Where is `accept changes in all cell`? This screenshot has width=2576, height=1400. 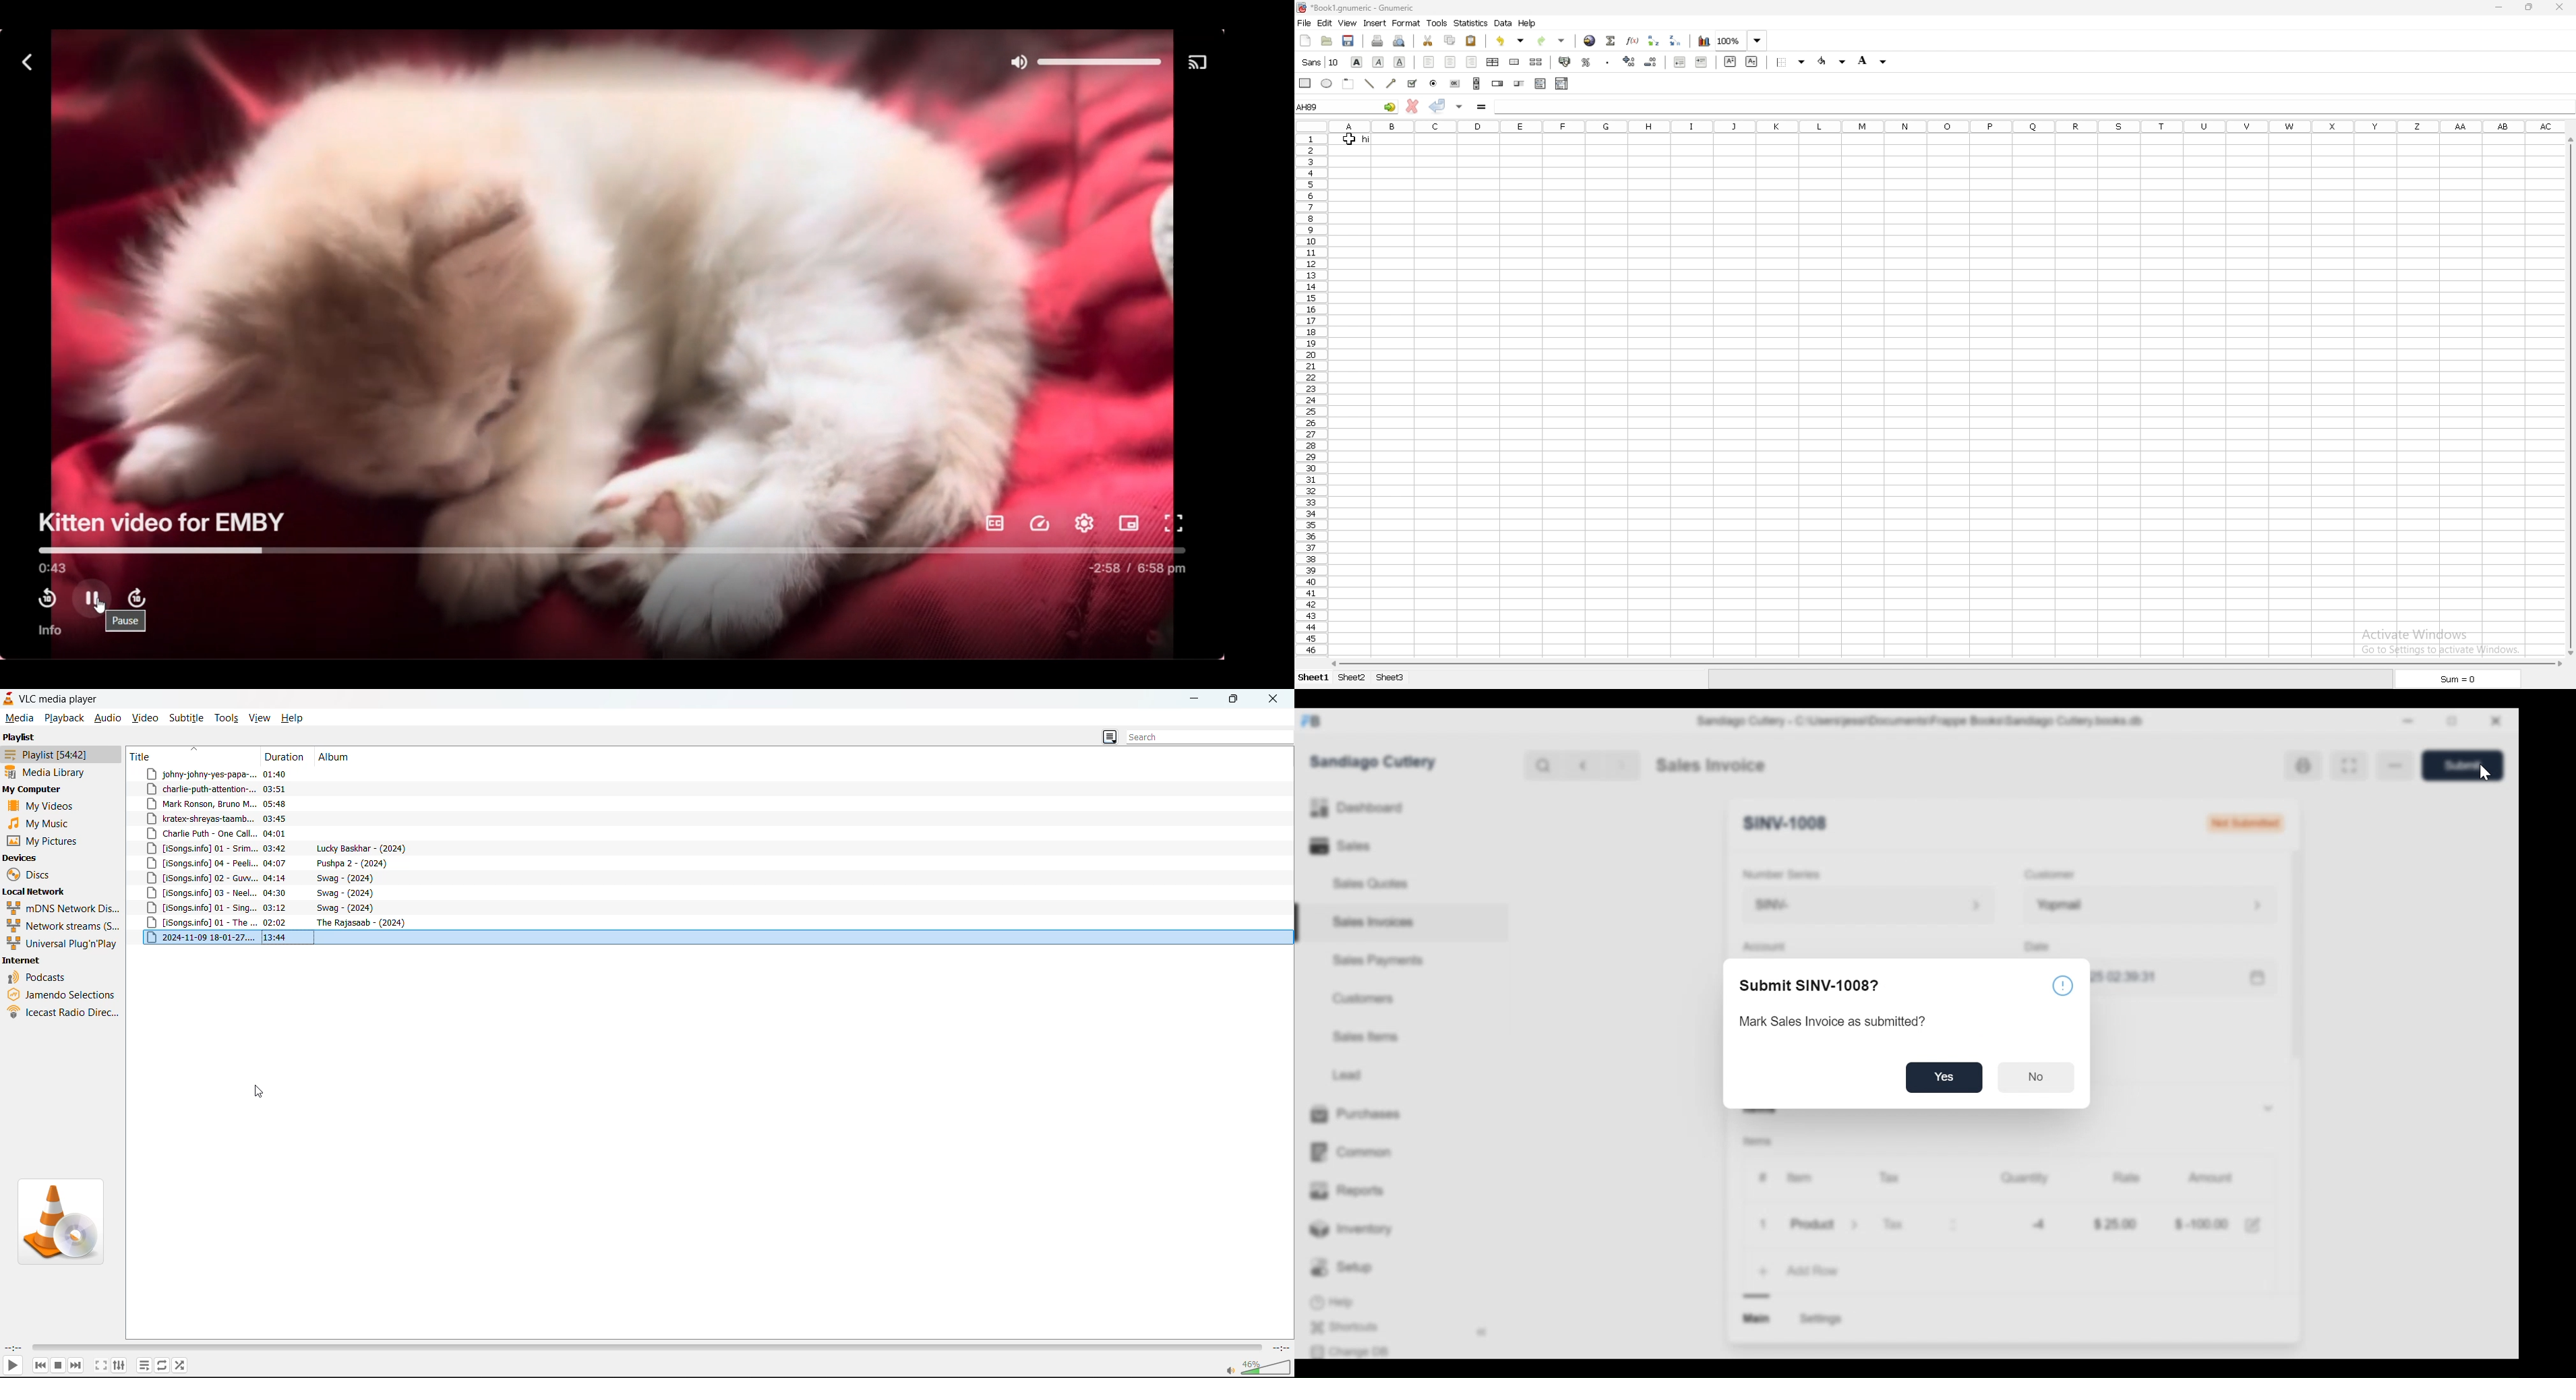
accept changes in all cell is located at coordinates (1459, 107).